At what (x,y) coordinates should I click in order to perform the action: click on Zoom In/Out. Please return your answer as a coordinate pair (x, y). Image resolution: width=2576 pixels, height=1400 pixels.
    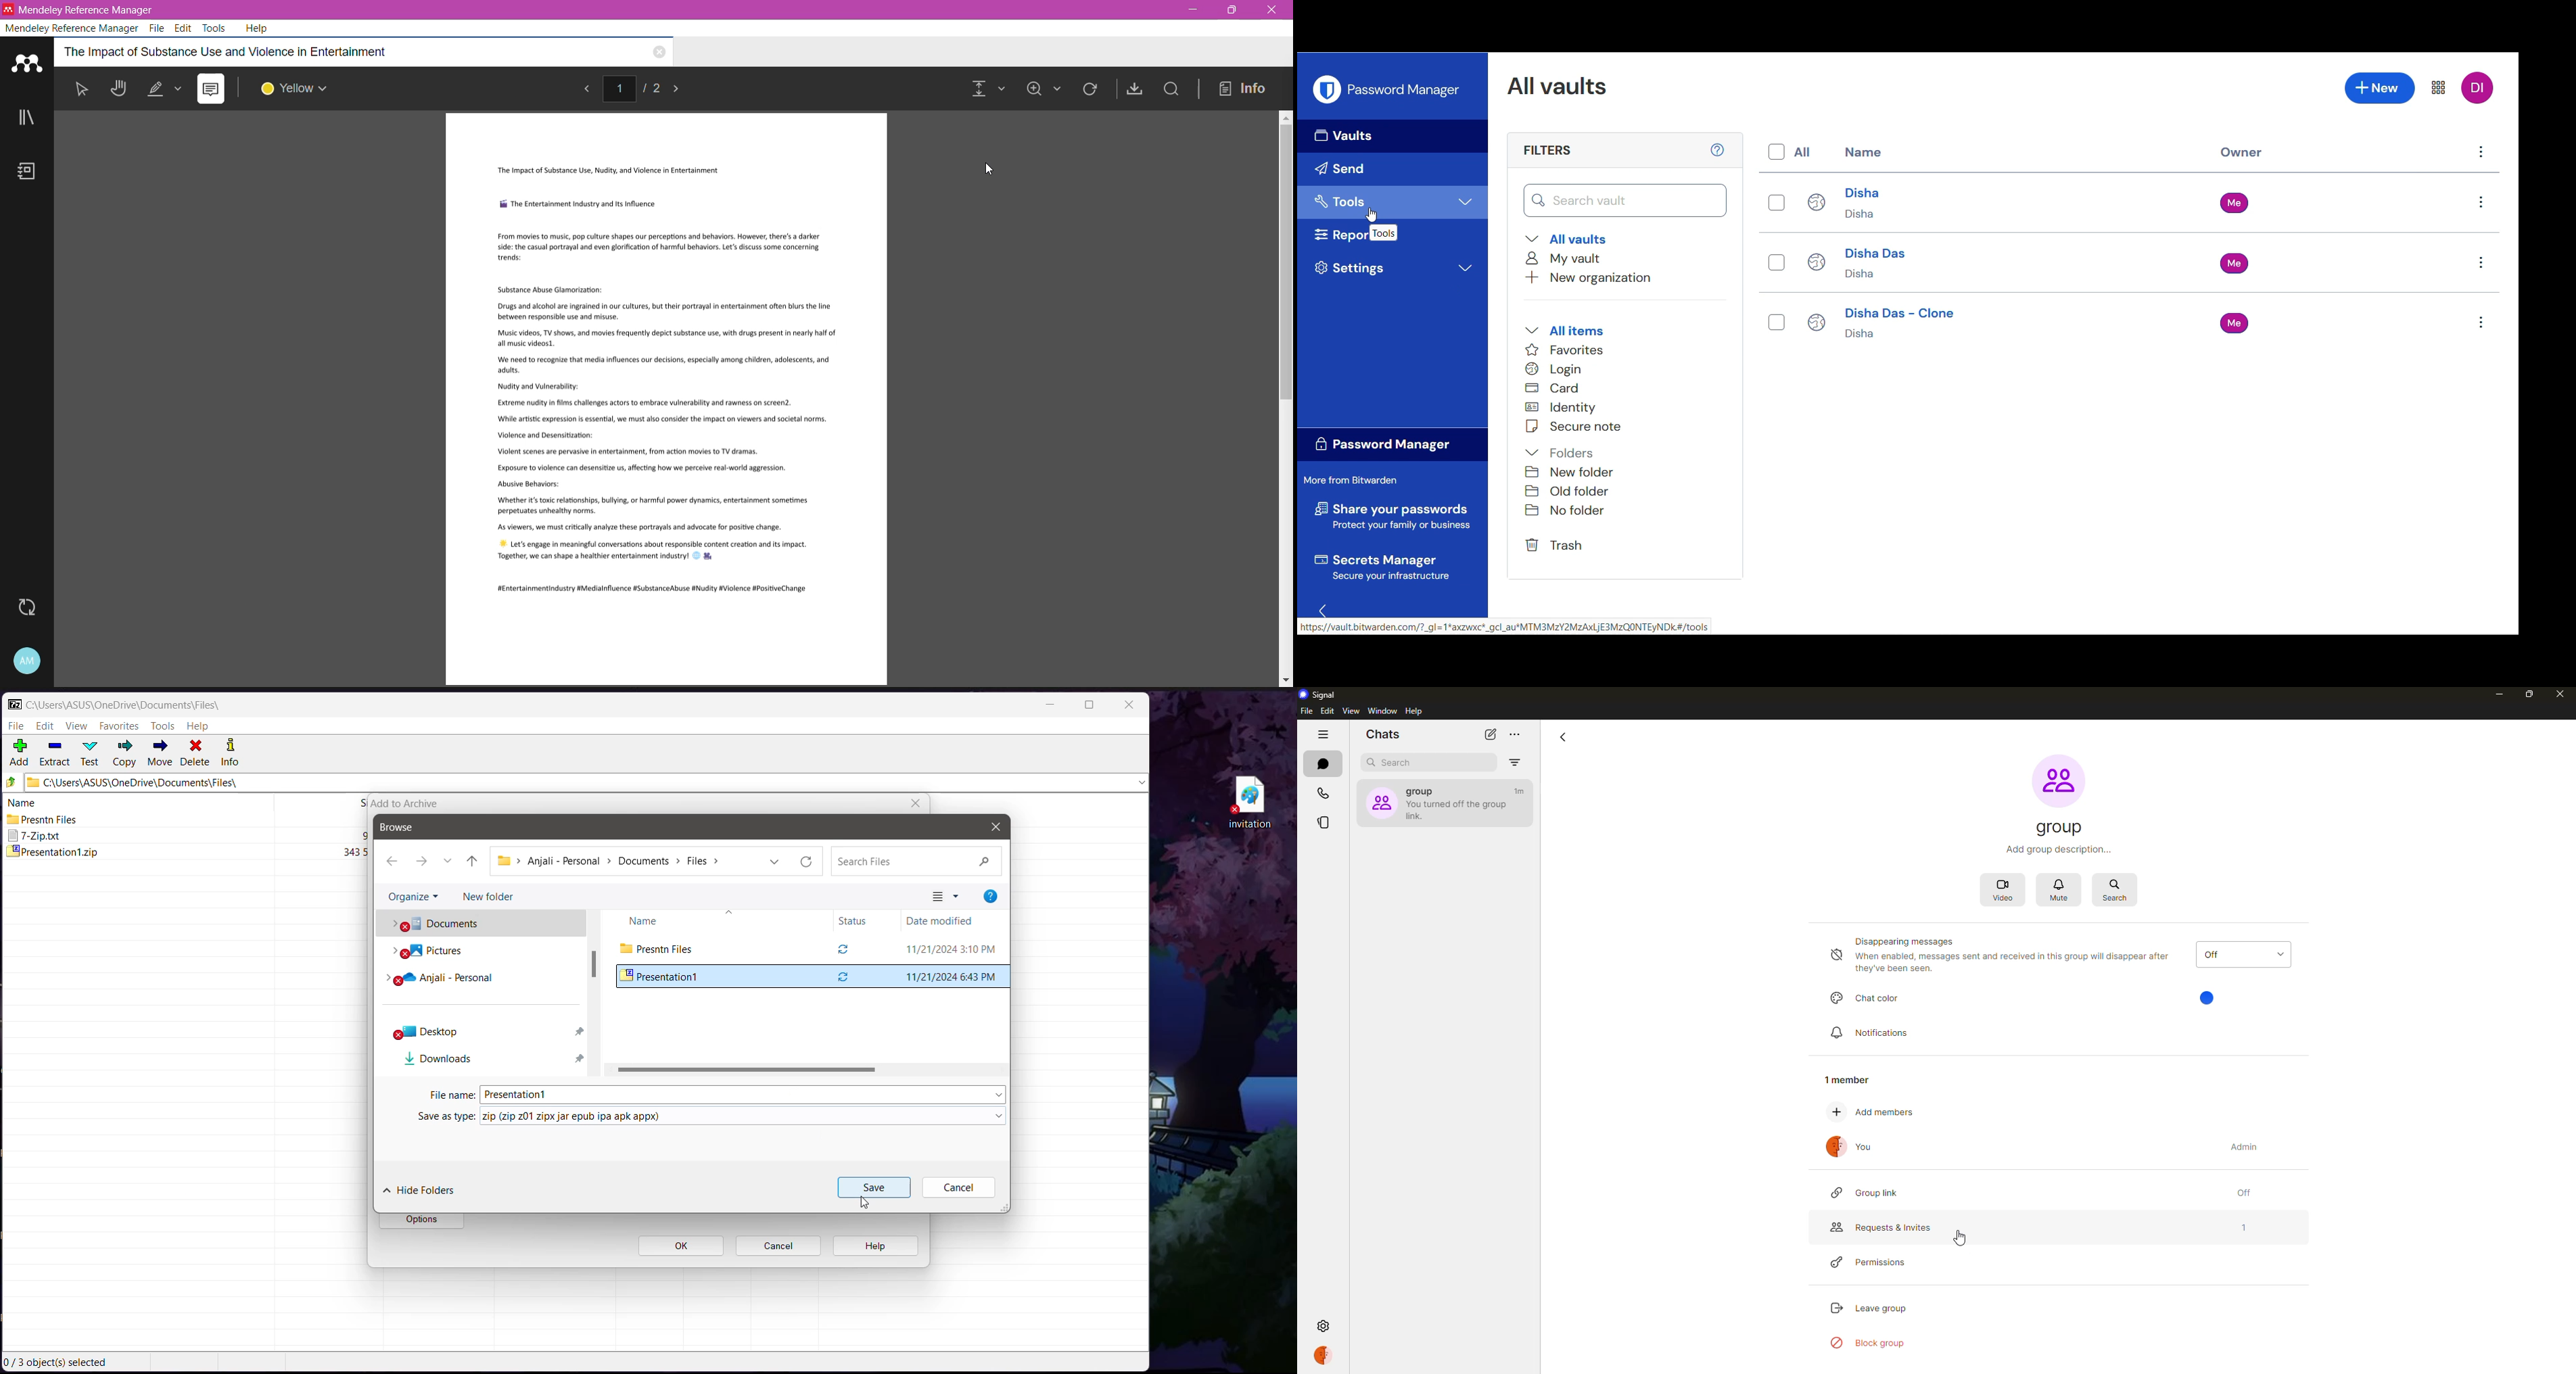
    Looking at the image, I should click on (1045, 90).